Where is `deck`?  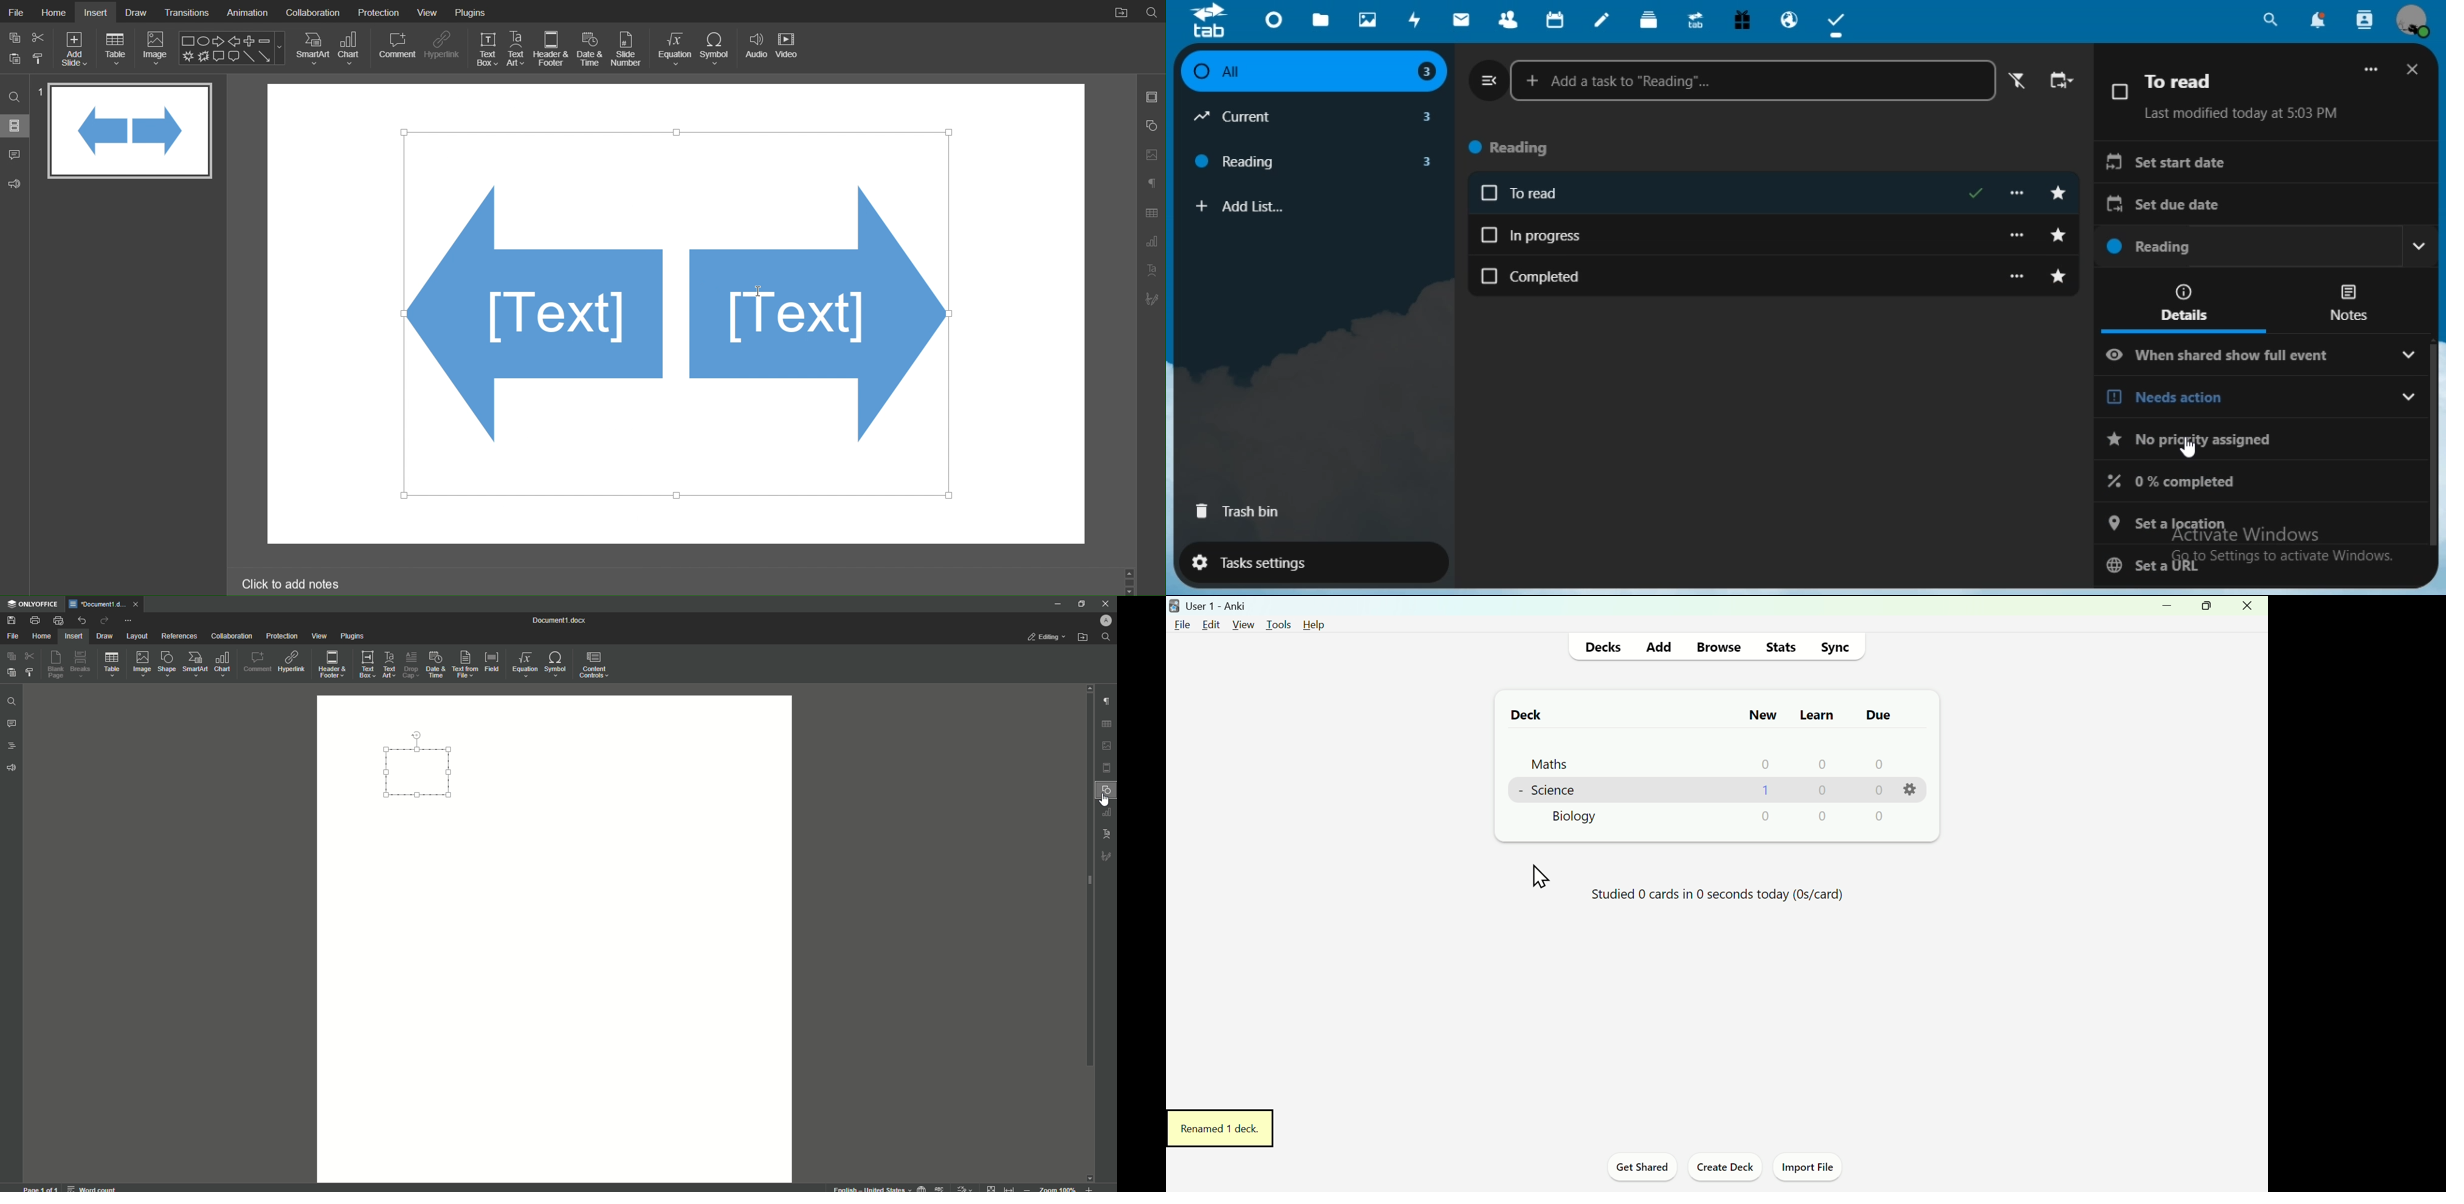
deck is located at coordinates (1649, 18).